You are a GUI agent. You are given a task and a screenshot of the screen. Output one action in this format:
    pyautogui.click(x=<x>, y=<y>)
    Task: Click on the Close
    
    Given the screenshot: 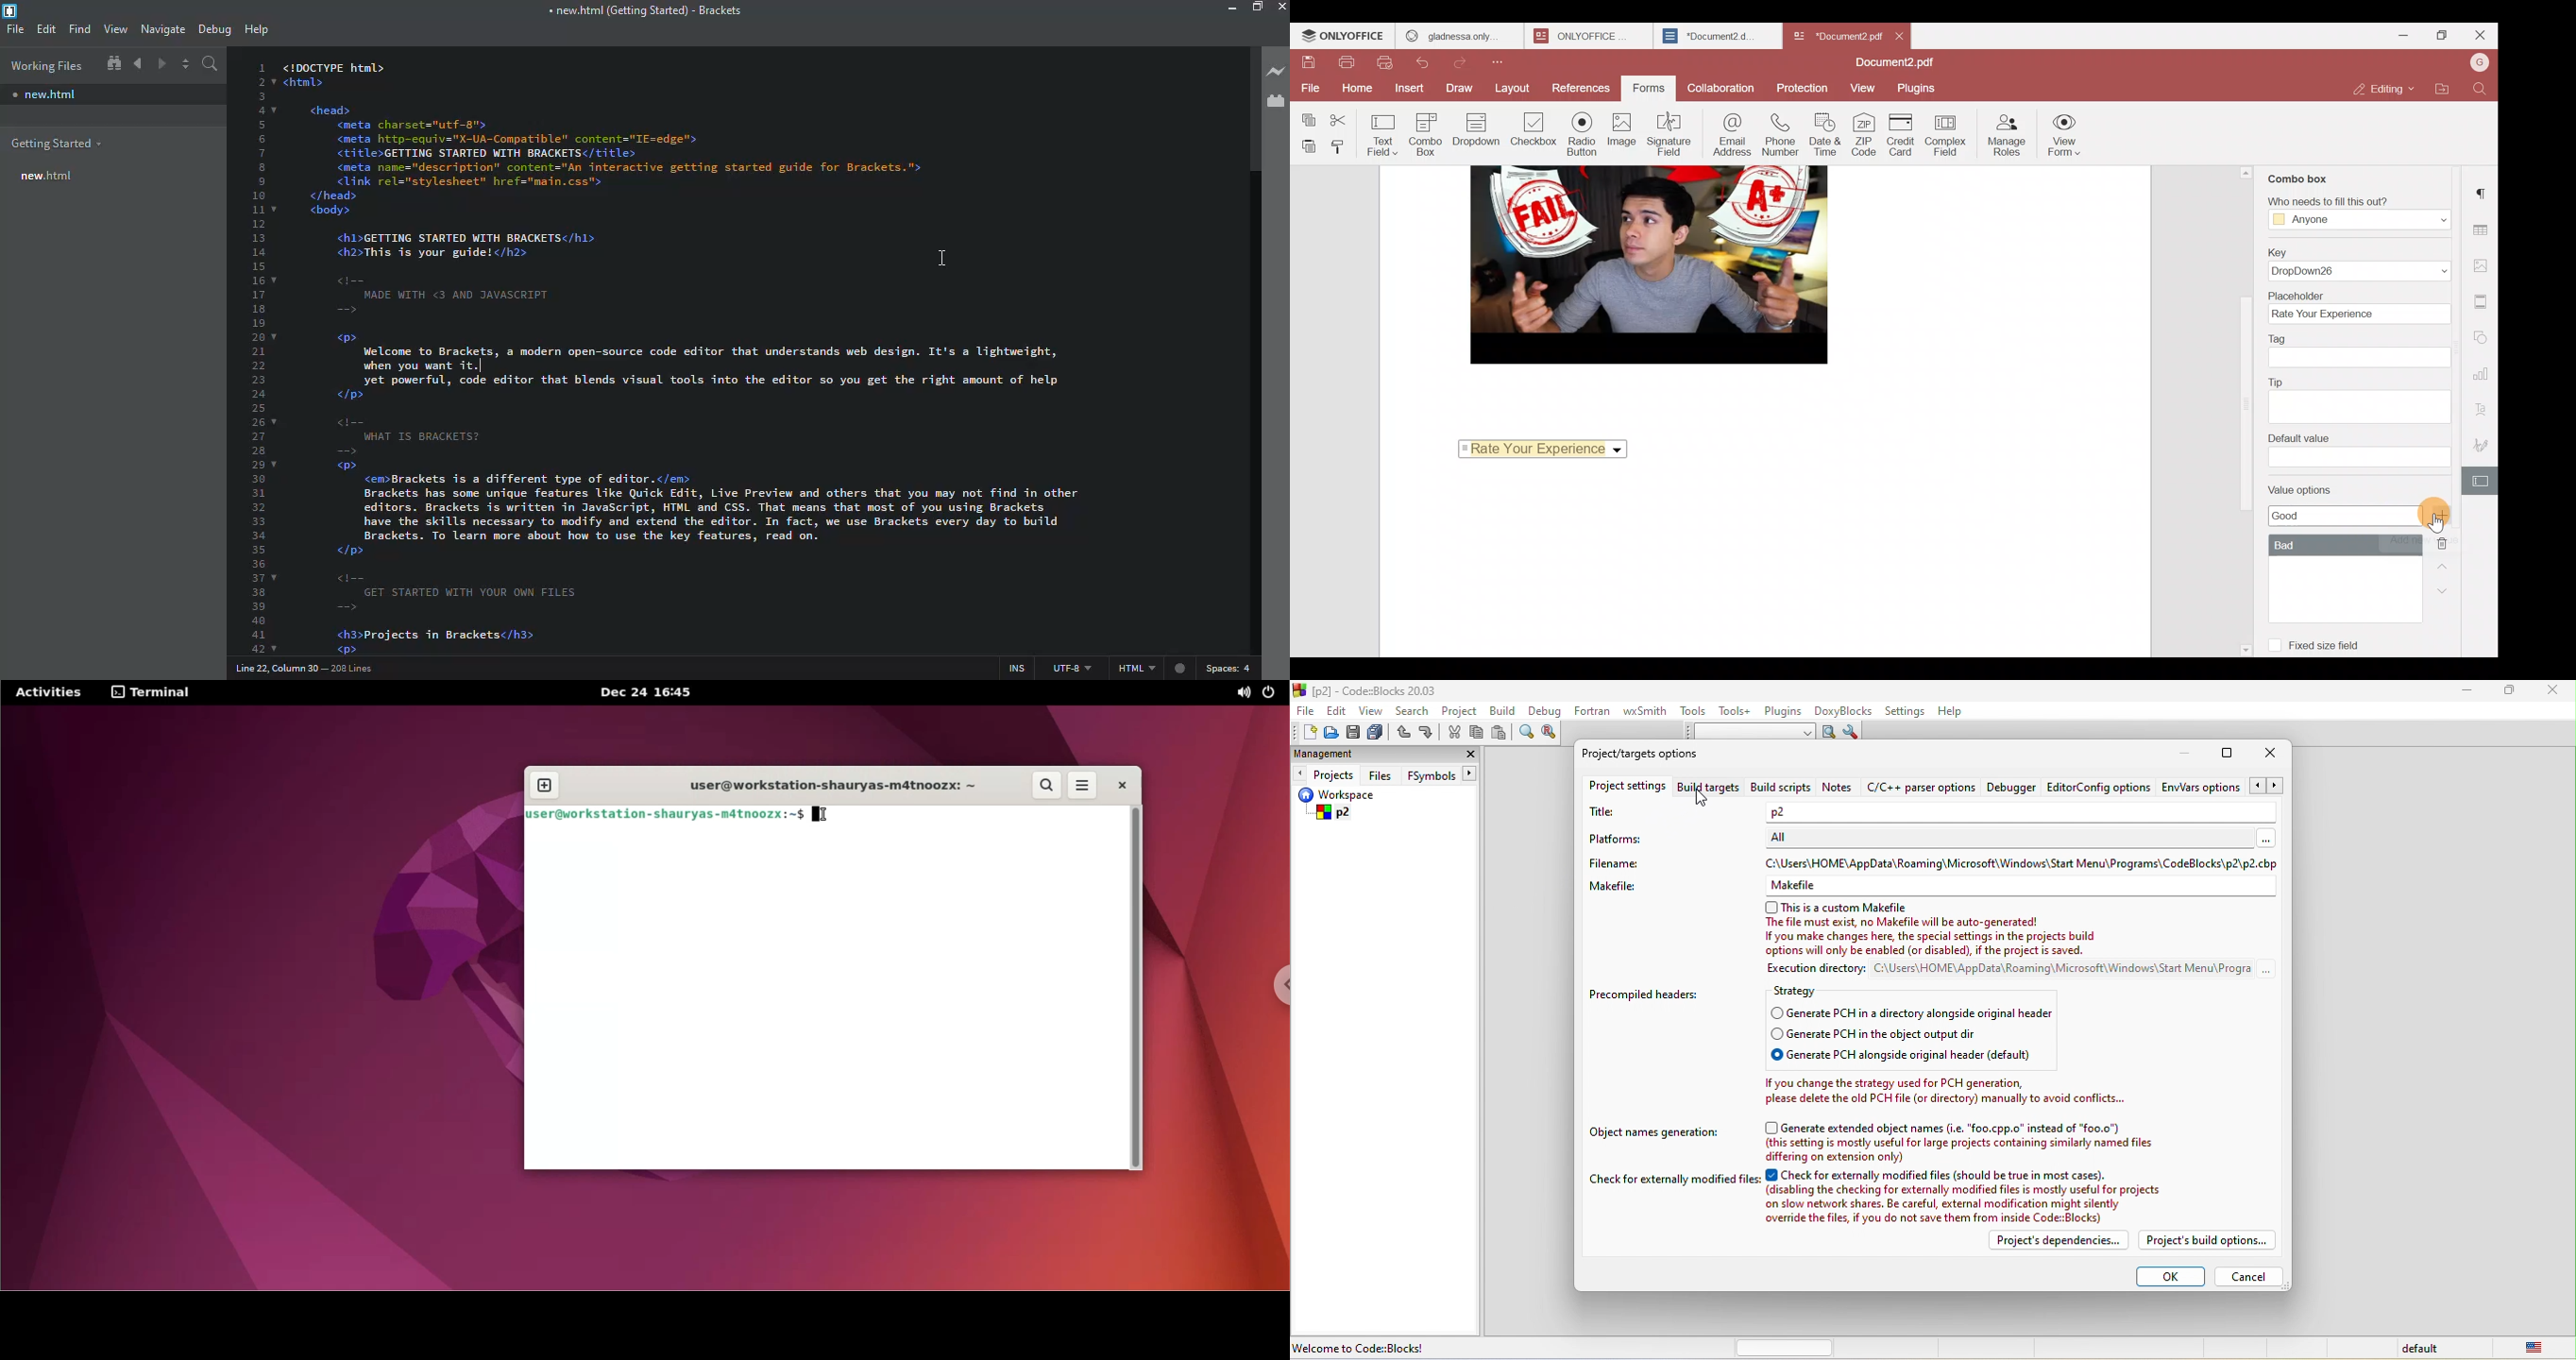 What is the action you would take?
    pyautogui.click(x=1901, y=34)
    